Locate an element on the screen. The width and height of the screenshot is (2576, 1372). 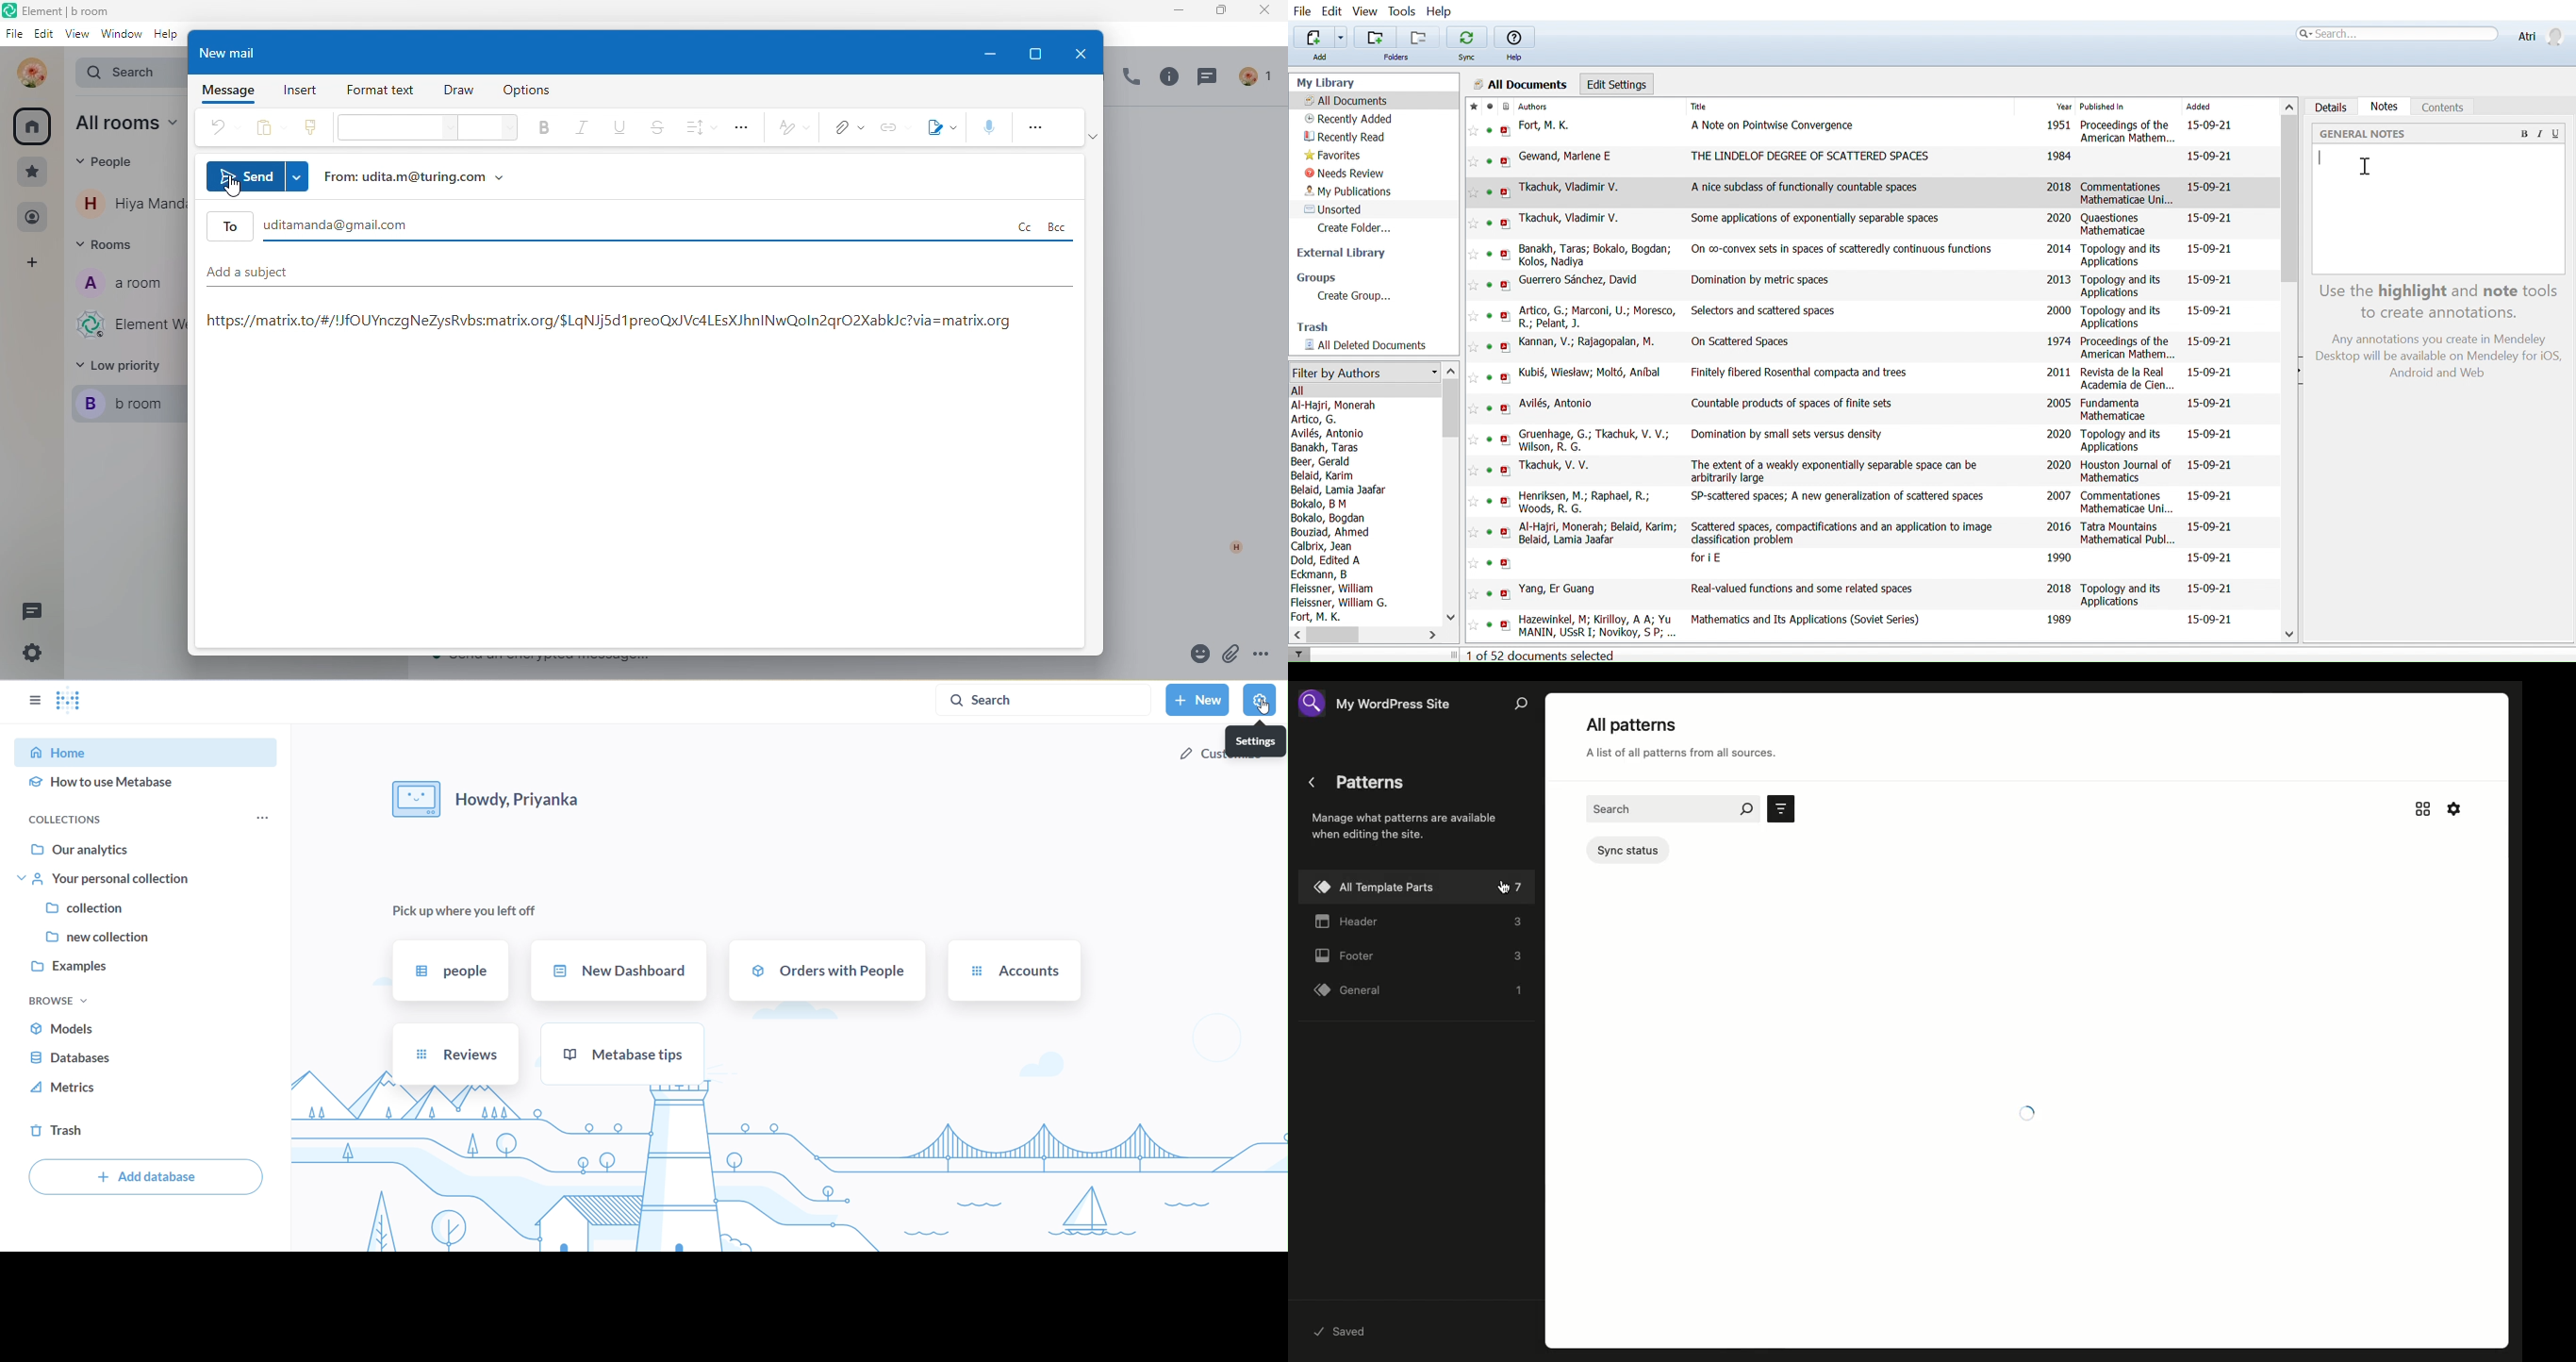
underline is located at coordinates (620, 130).